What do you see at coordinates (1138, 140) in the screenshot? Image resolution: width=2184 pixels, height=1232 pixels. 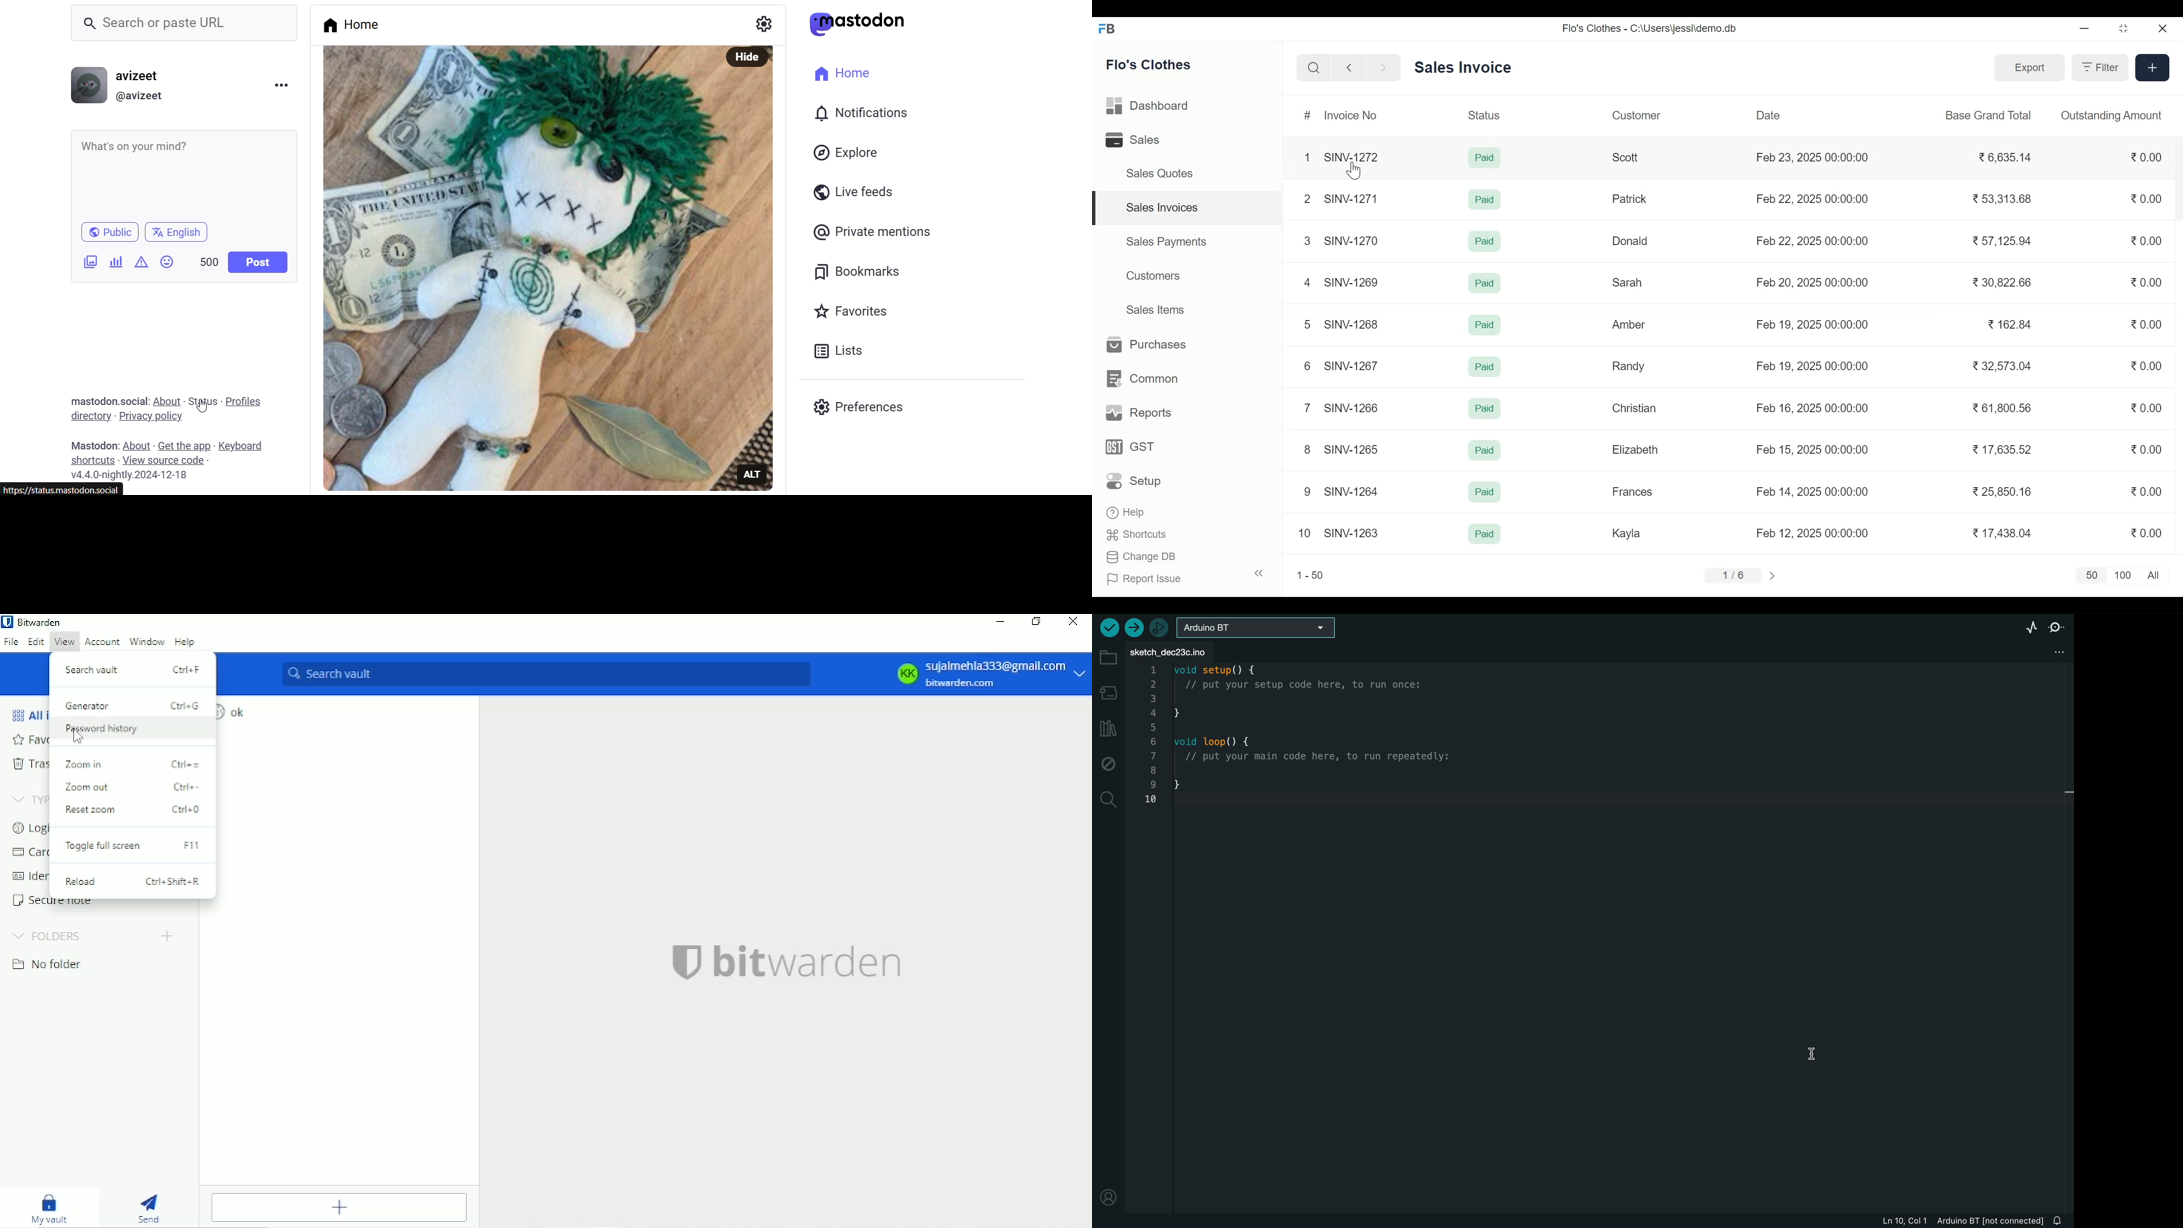 I see `Sales` at bounding box center [1138, 140].